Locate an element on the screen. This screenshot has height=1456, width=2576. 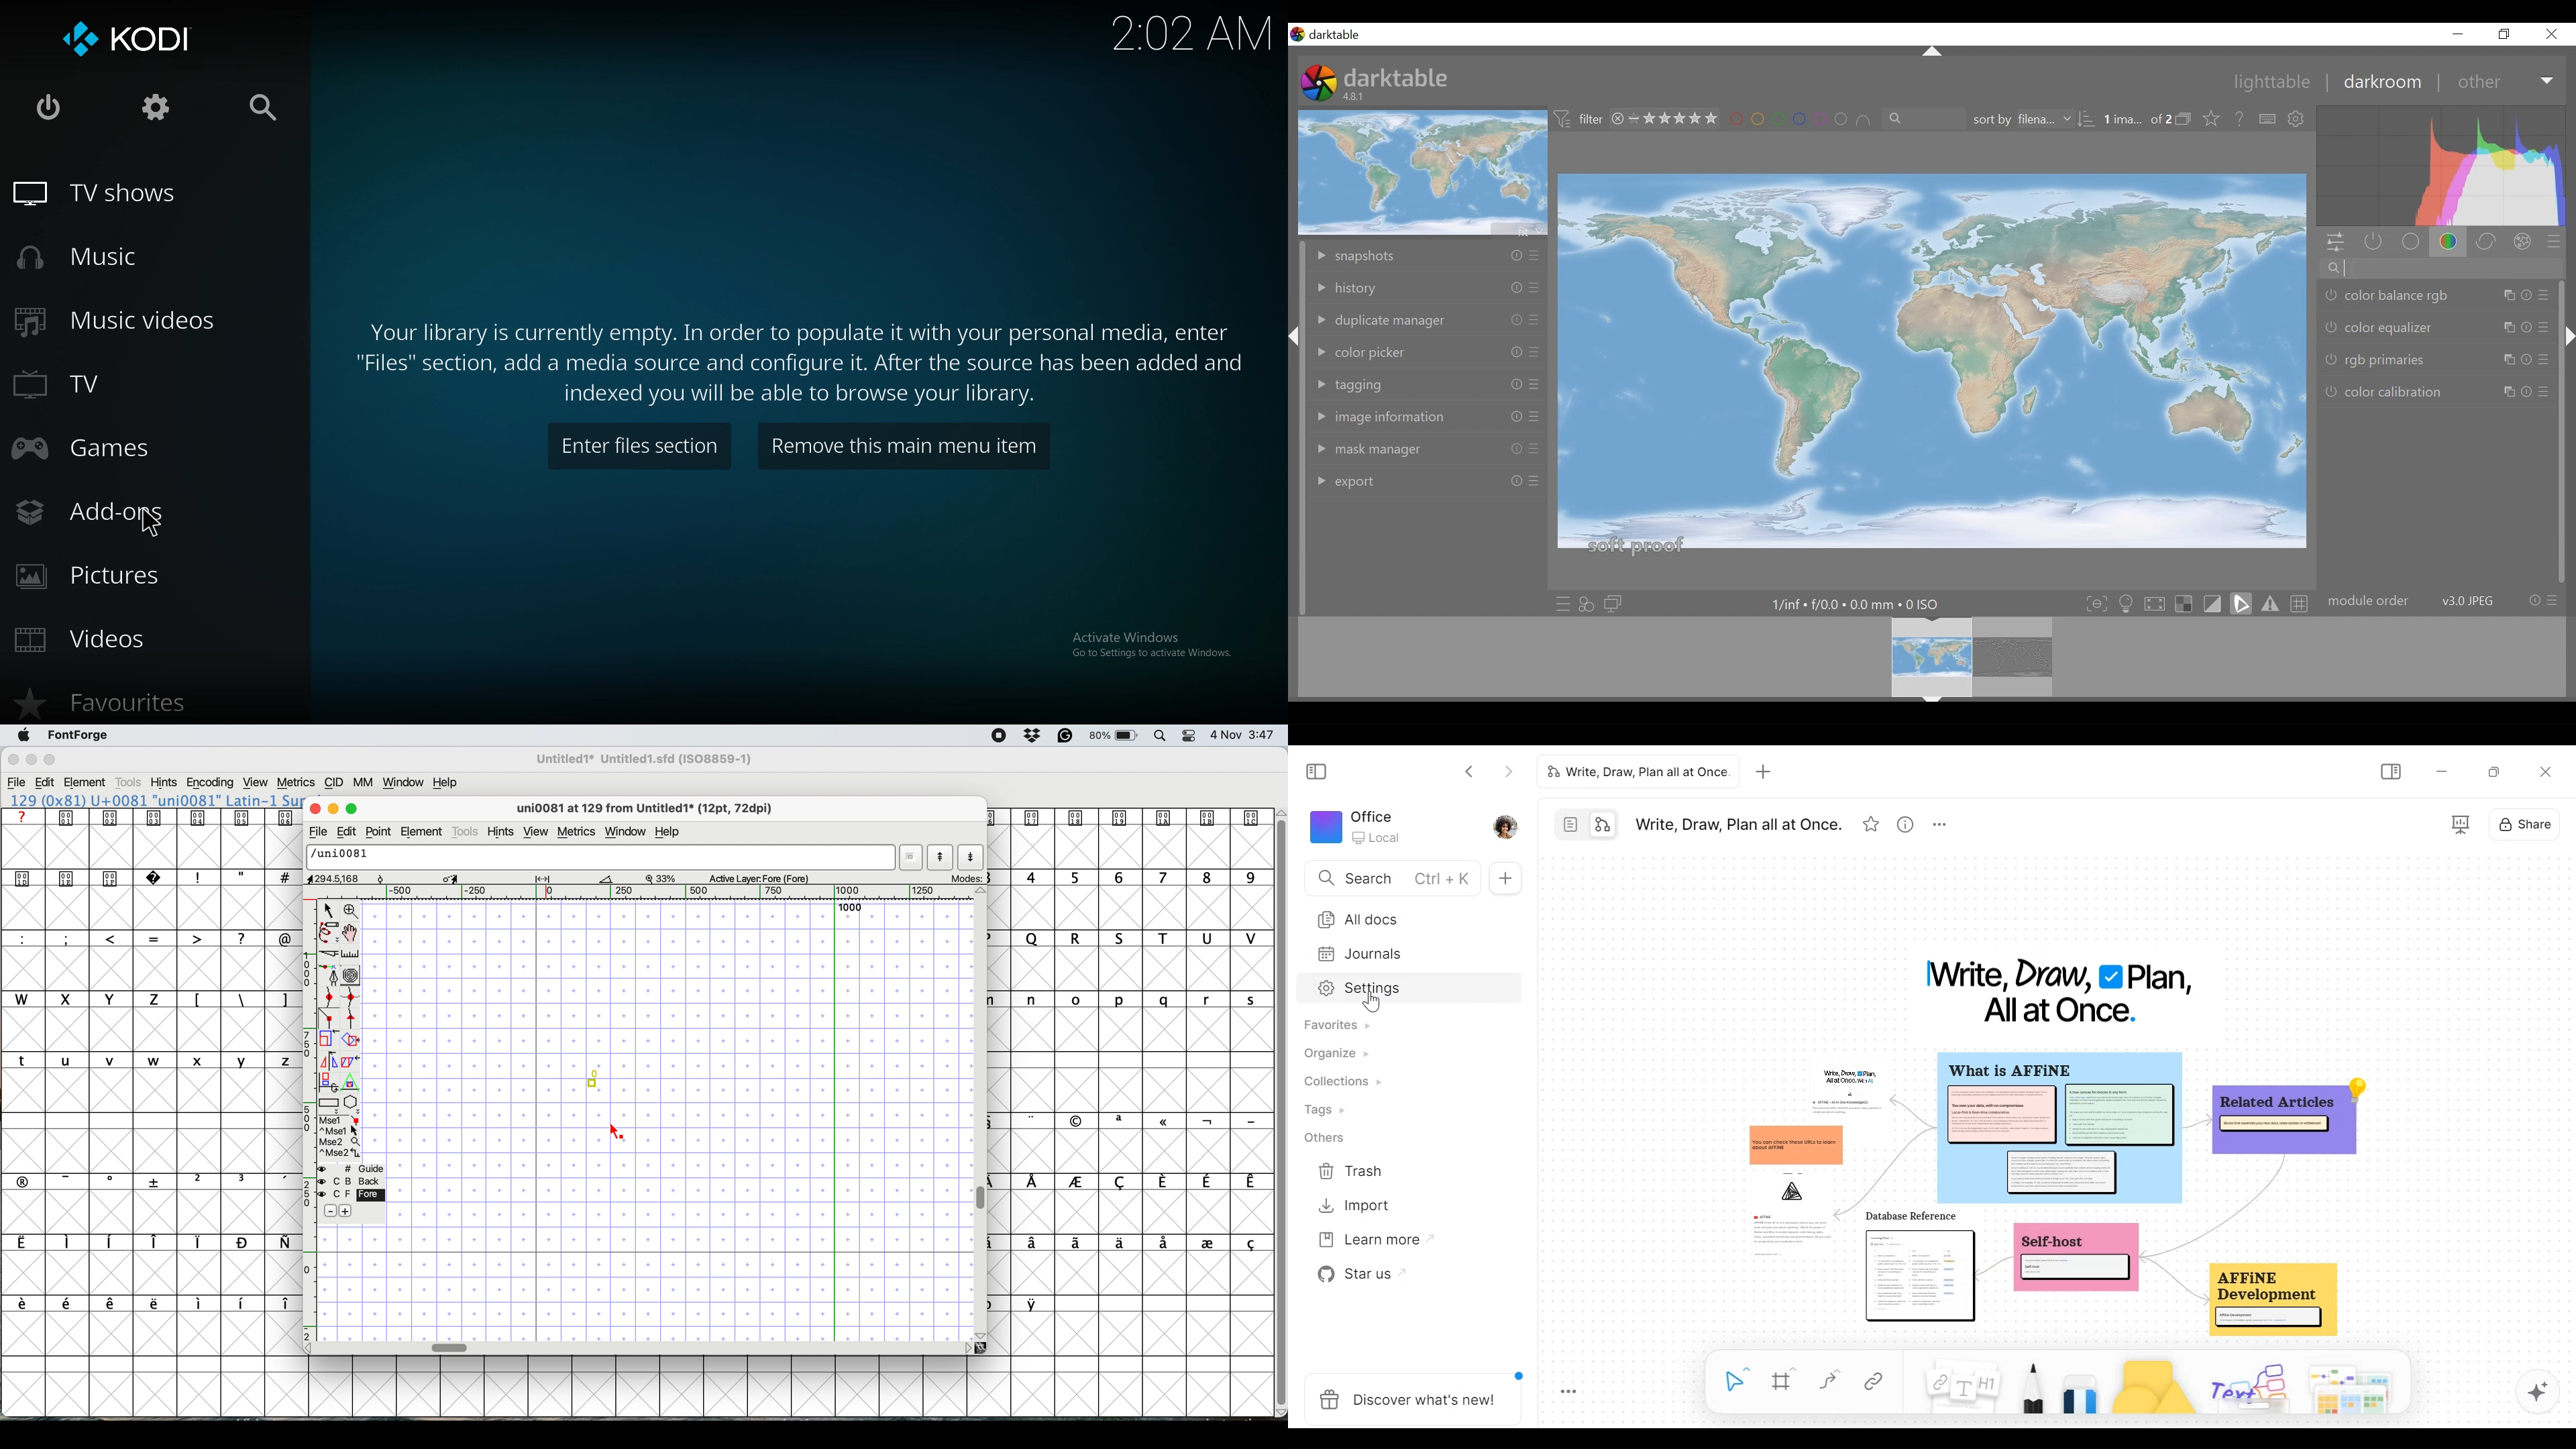
word list is located at coordinates (913, 858).